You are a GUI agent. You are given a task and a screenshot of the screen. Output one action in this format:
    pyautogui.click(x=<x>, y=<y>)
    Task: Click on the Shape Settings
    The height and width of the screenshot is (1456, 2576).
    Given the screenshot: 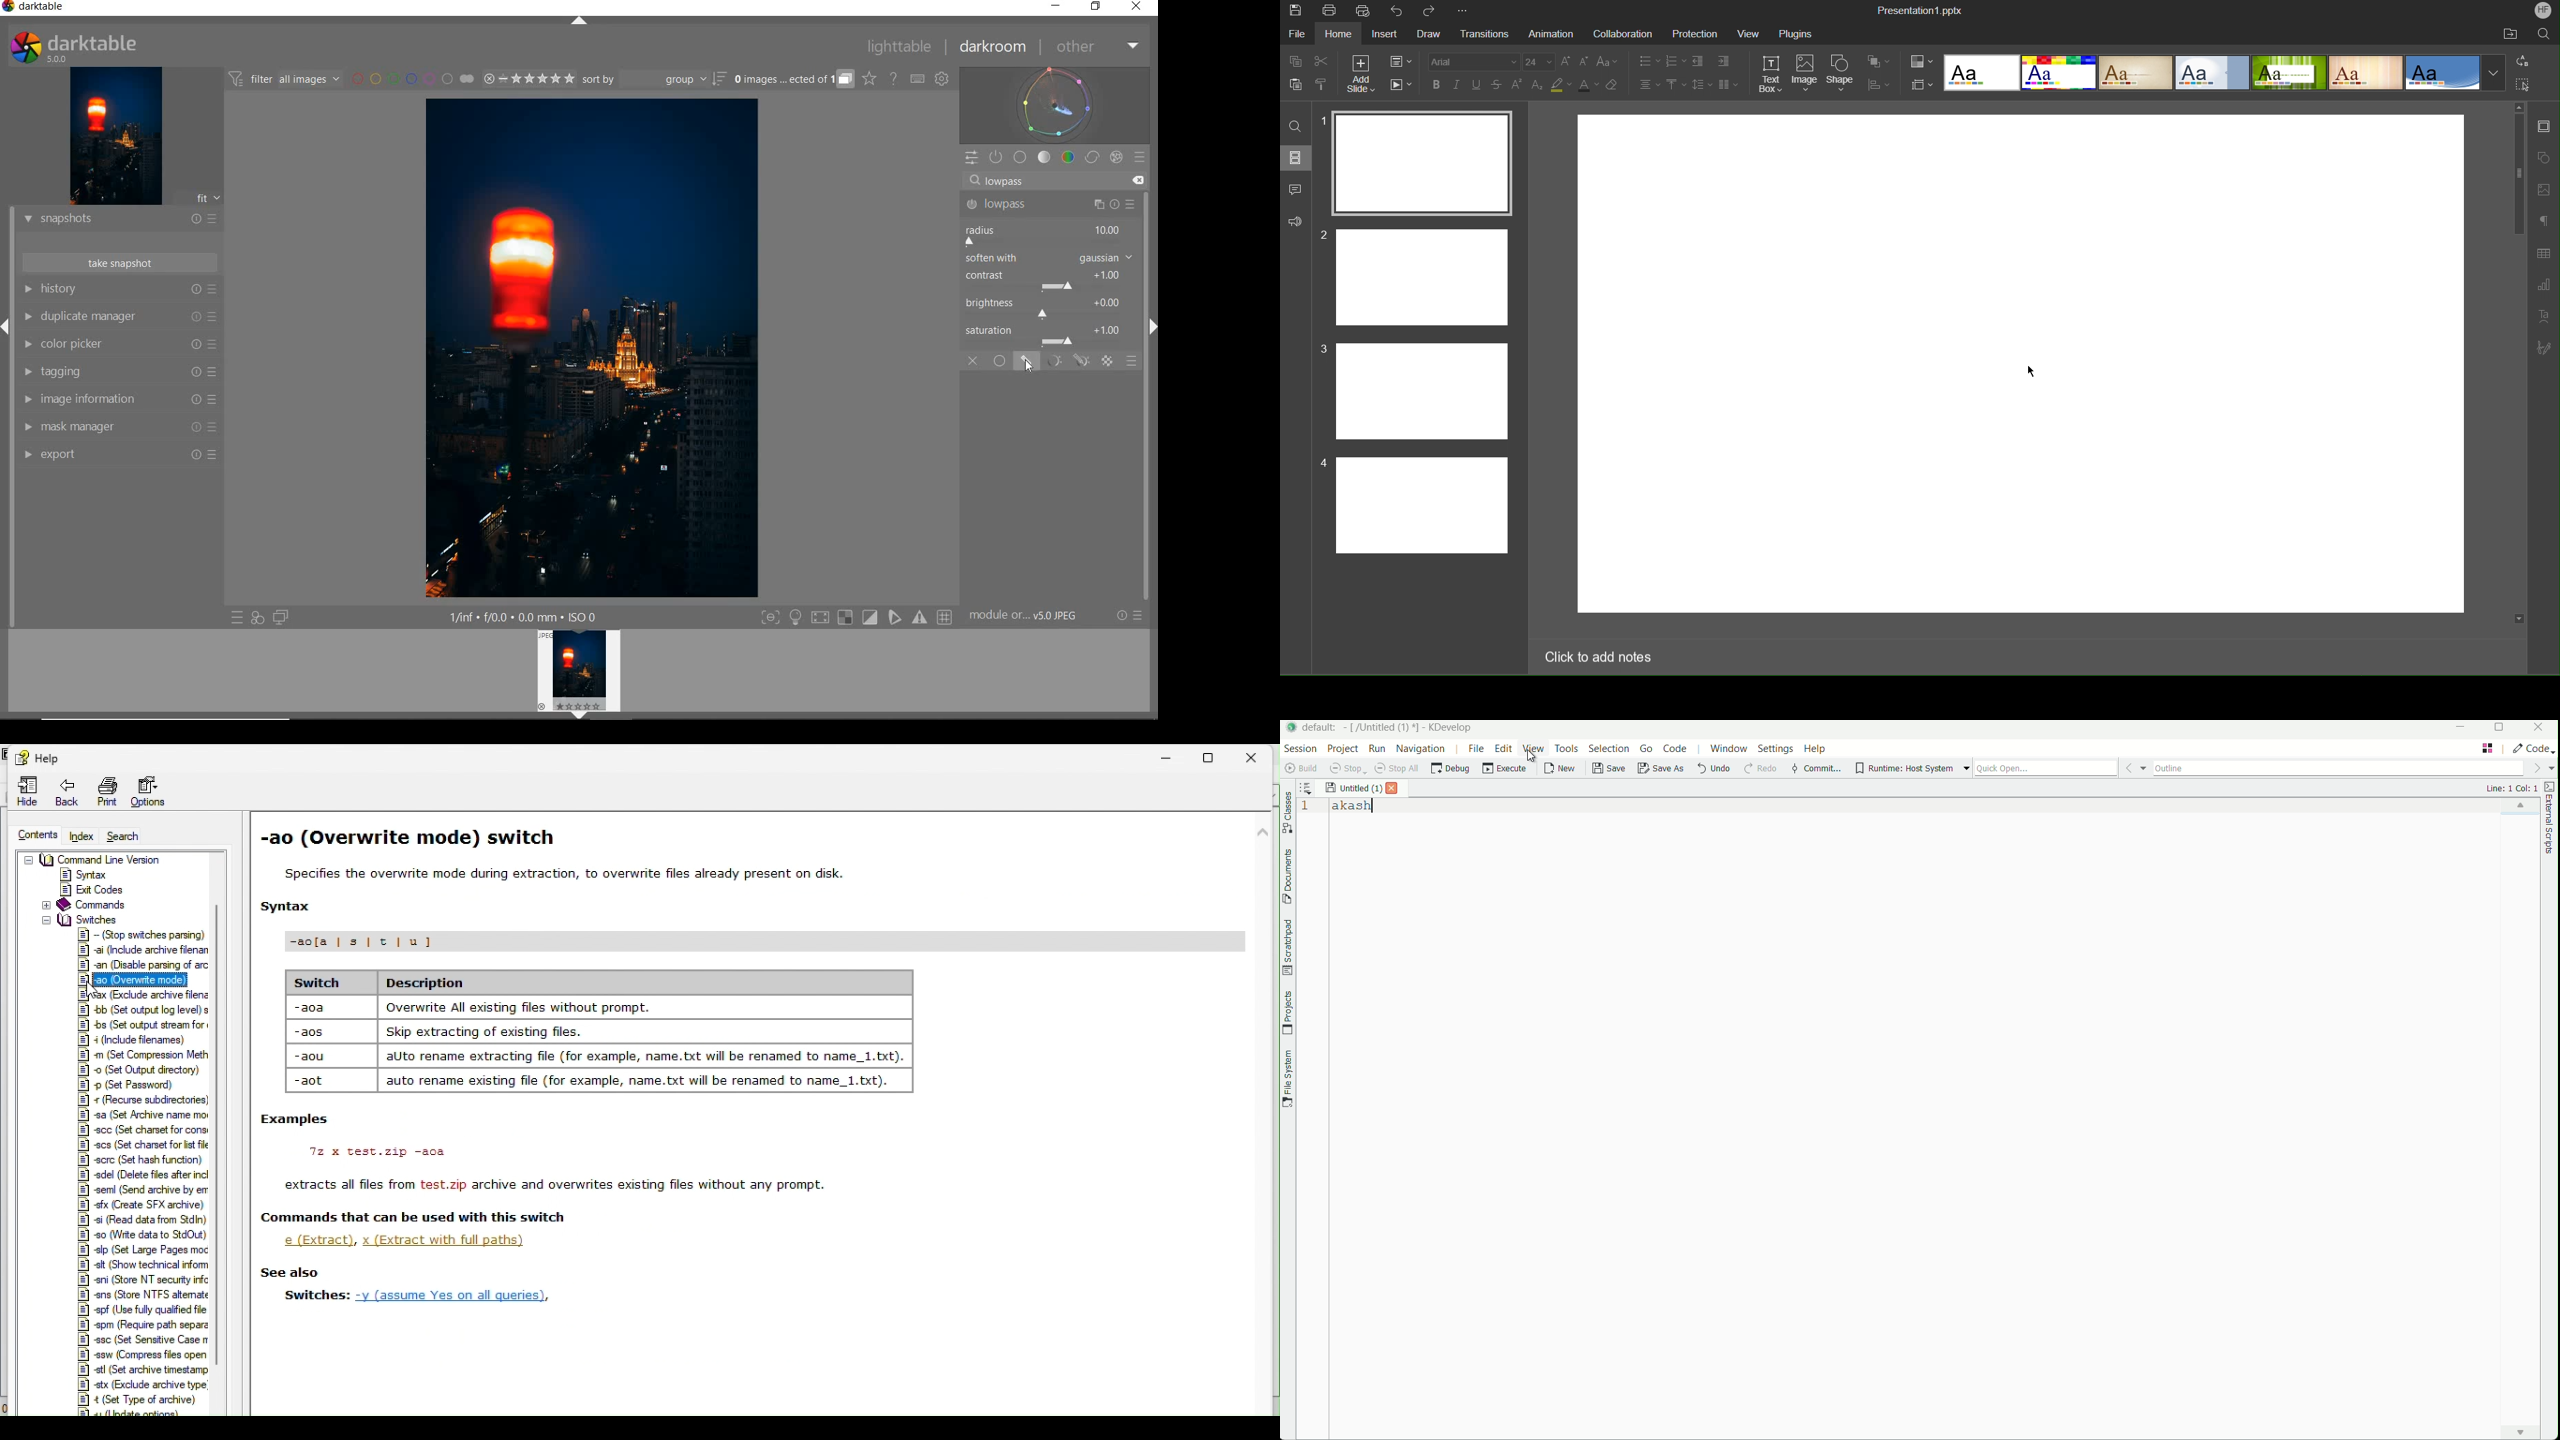 What is the action you would take?
    pyautogui.click(x=2544, y=157)
    